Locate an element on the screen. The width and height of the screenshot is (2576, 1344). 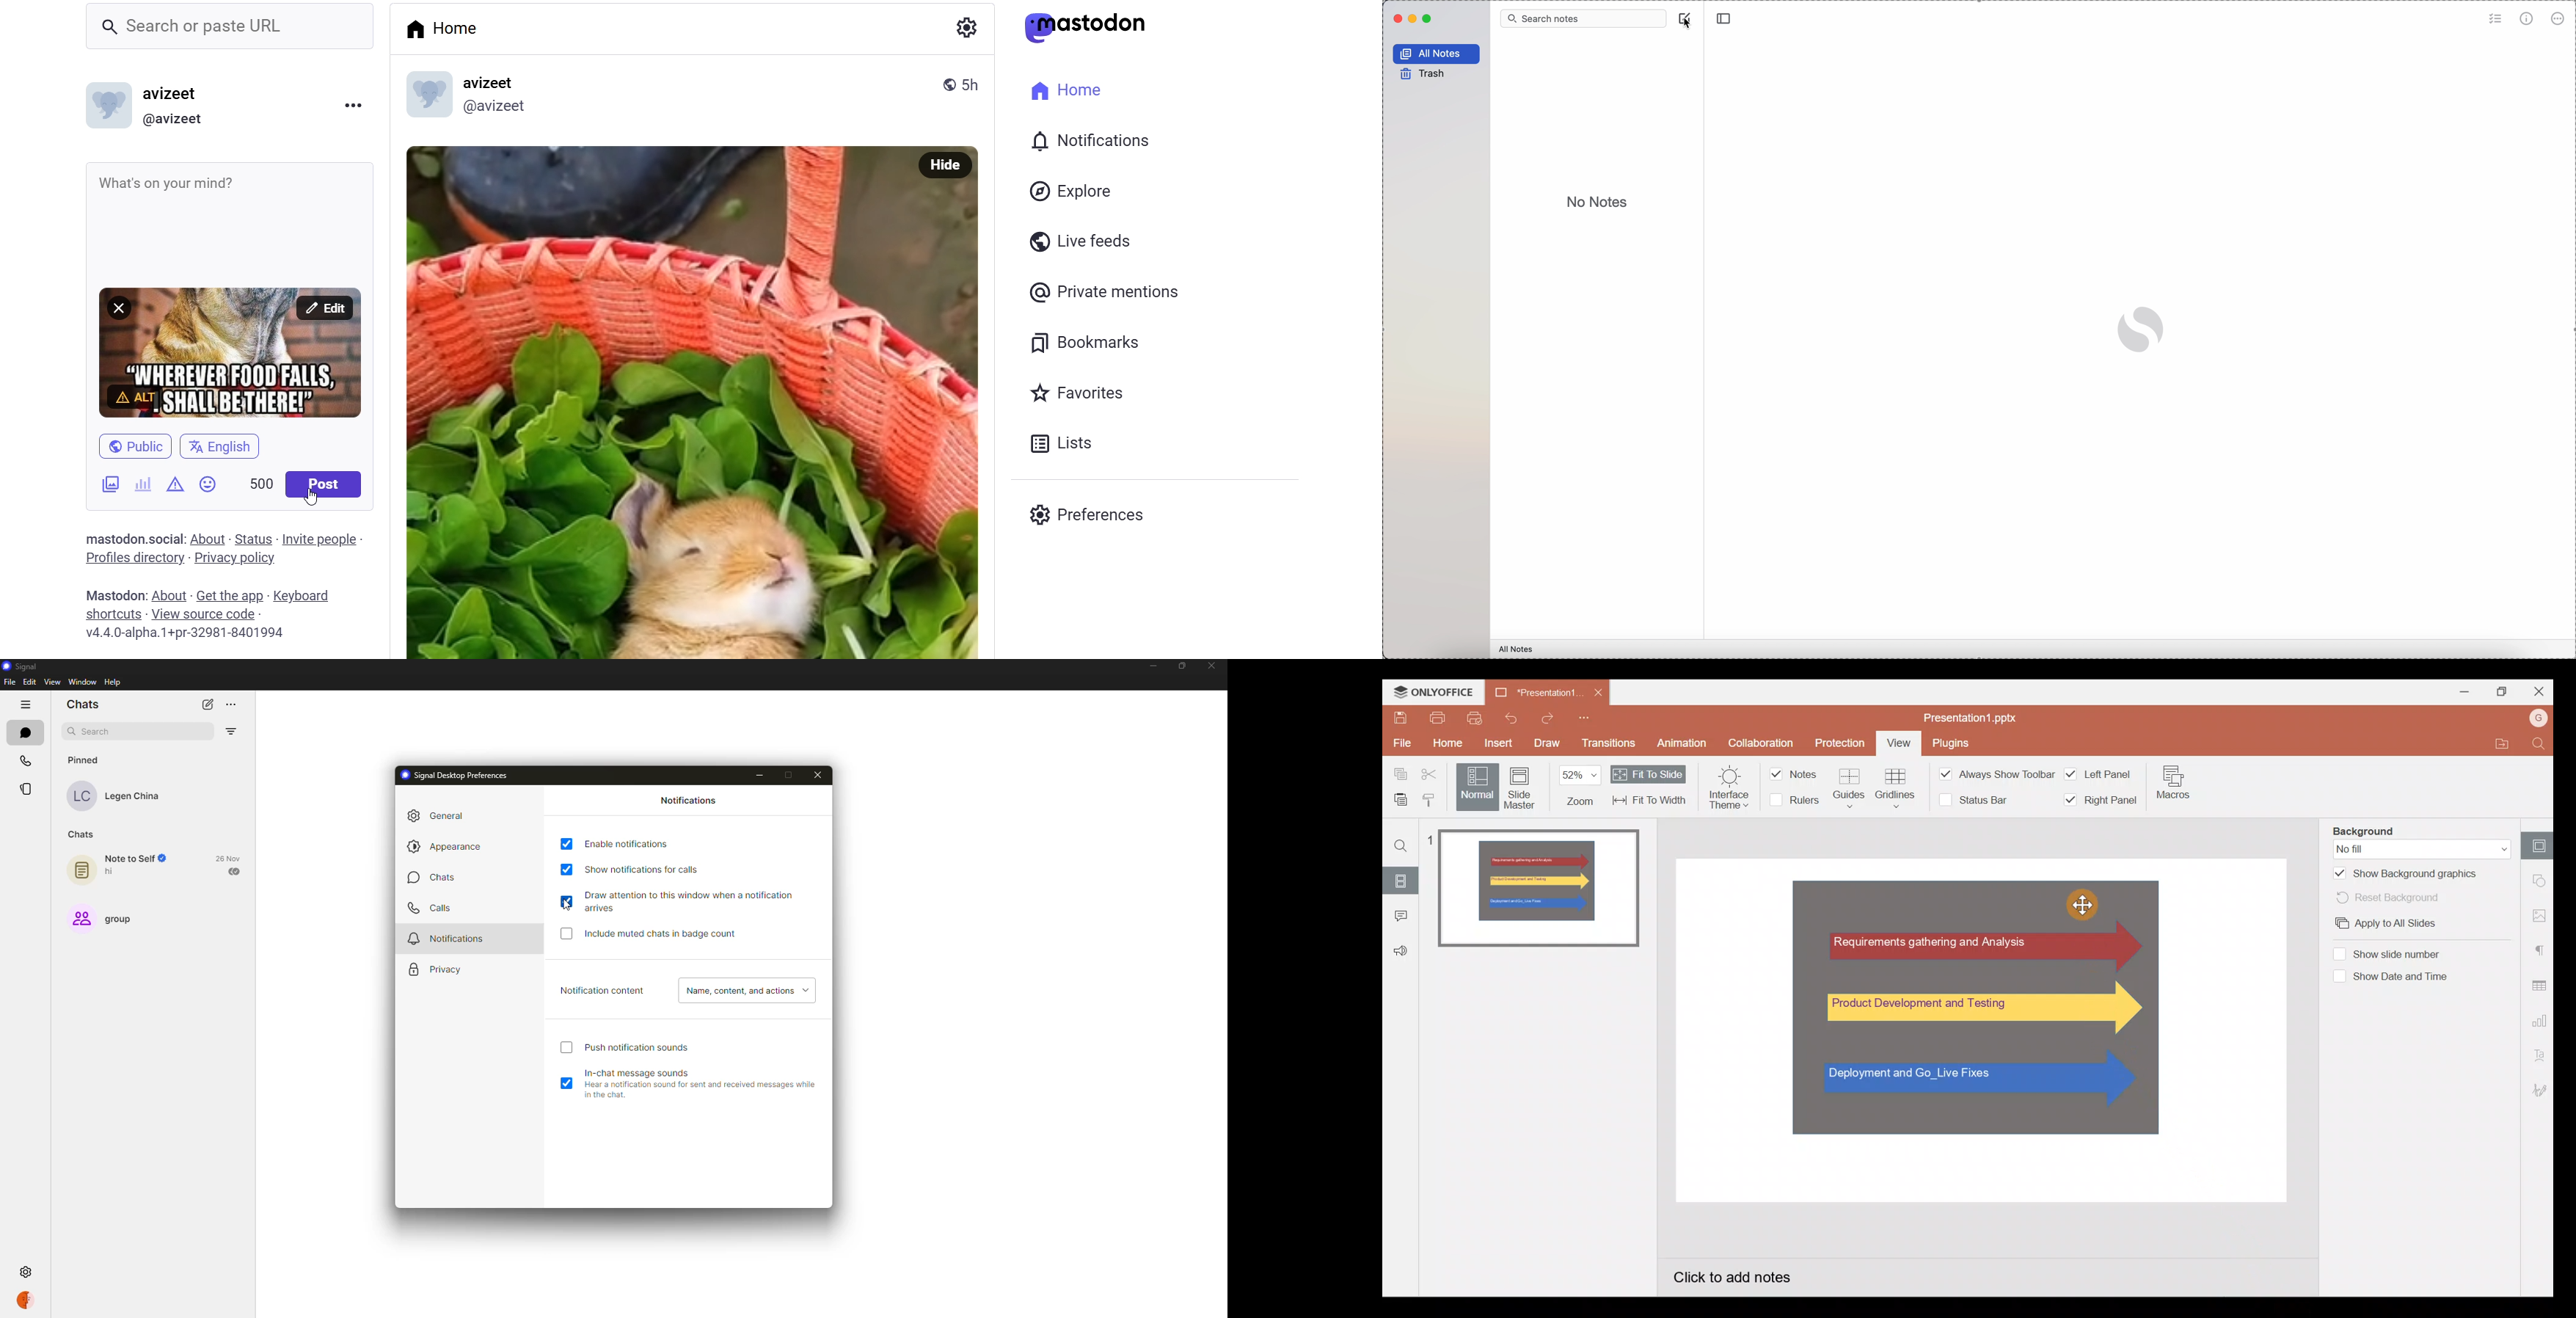
notifications is located at coordinates (447, 937).